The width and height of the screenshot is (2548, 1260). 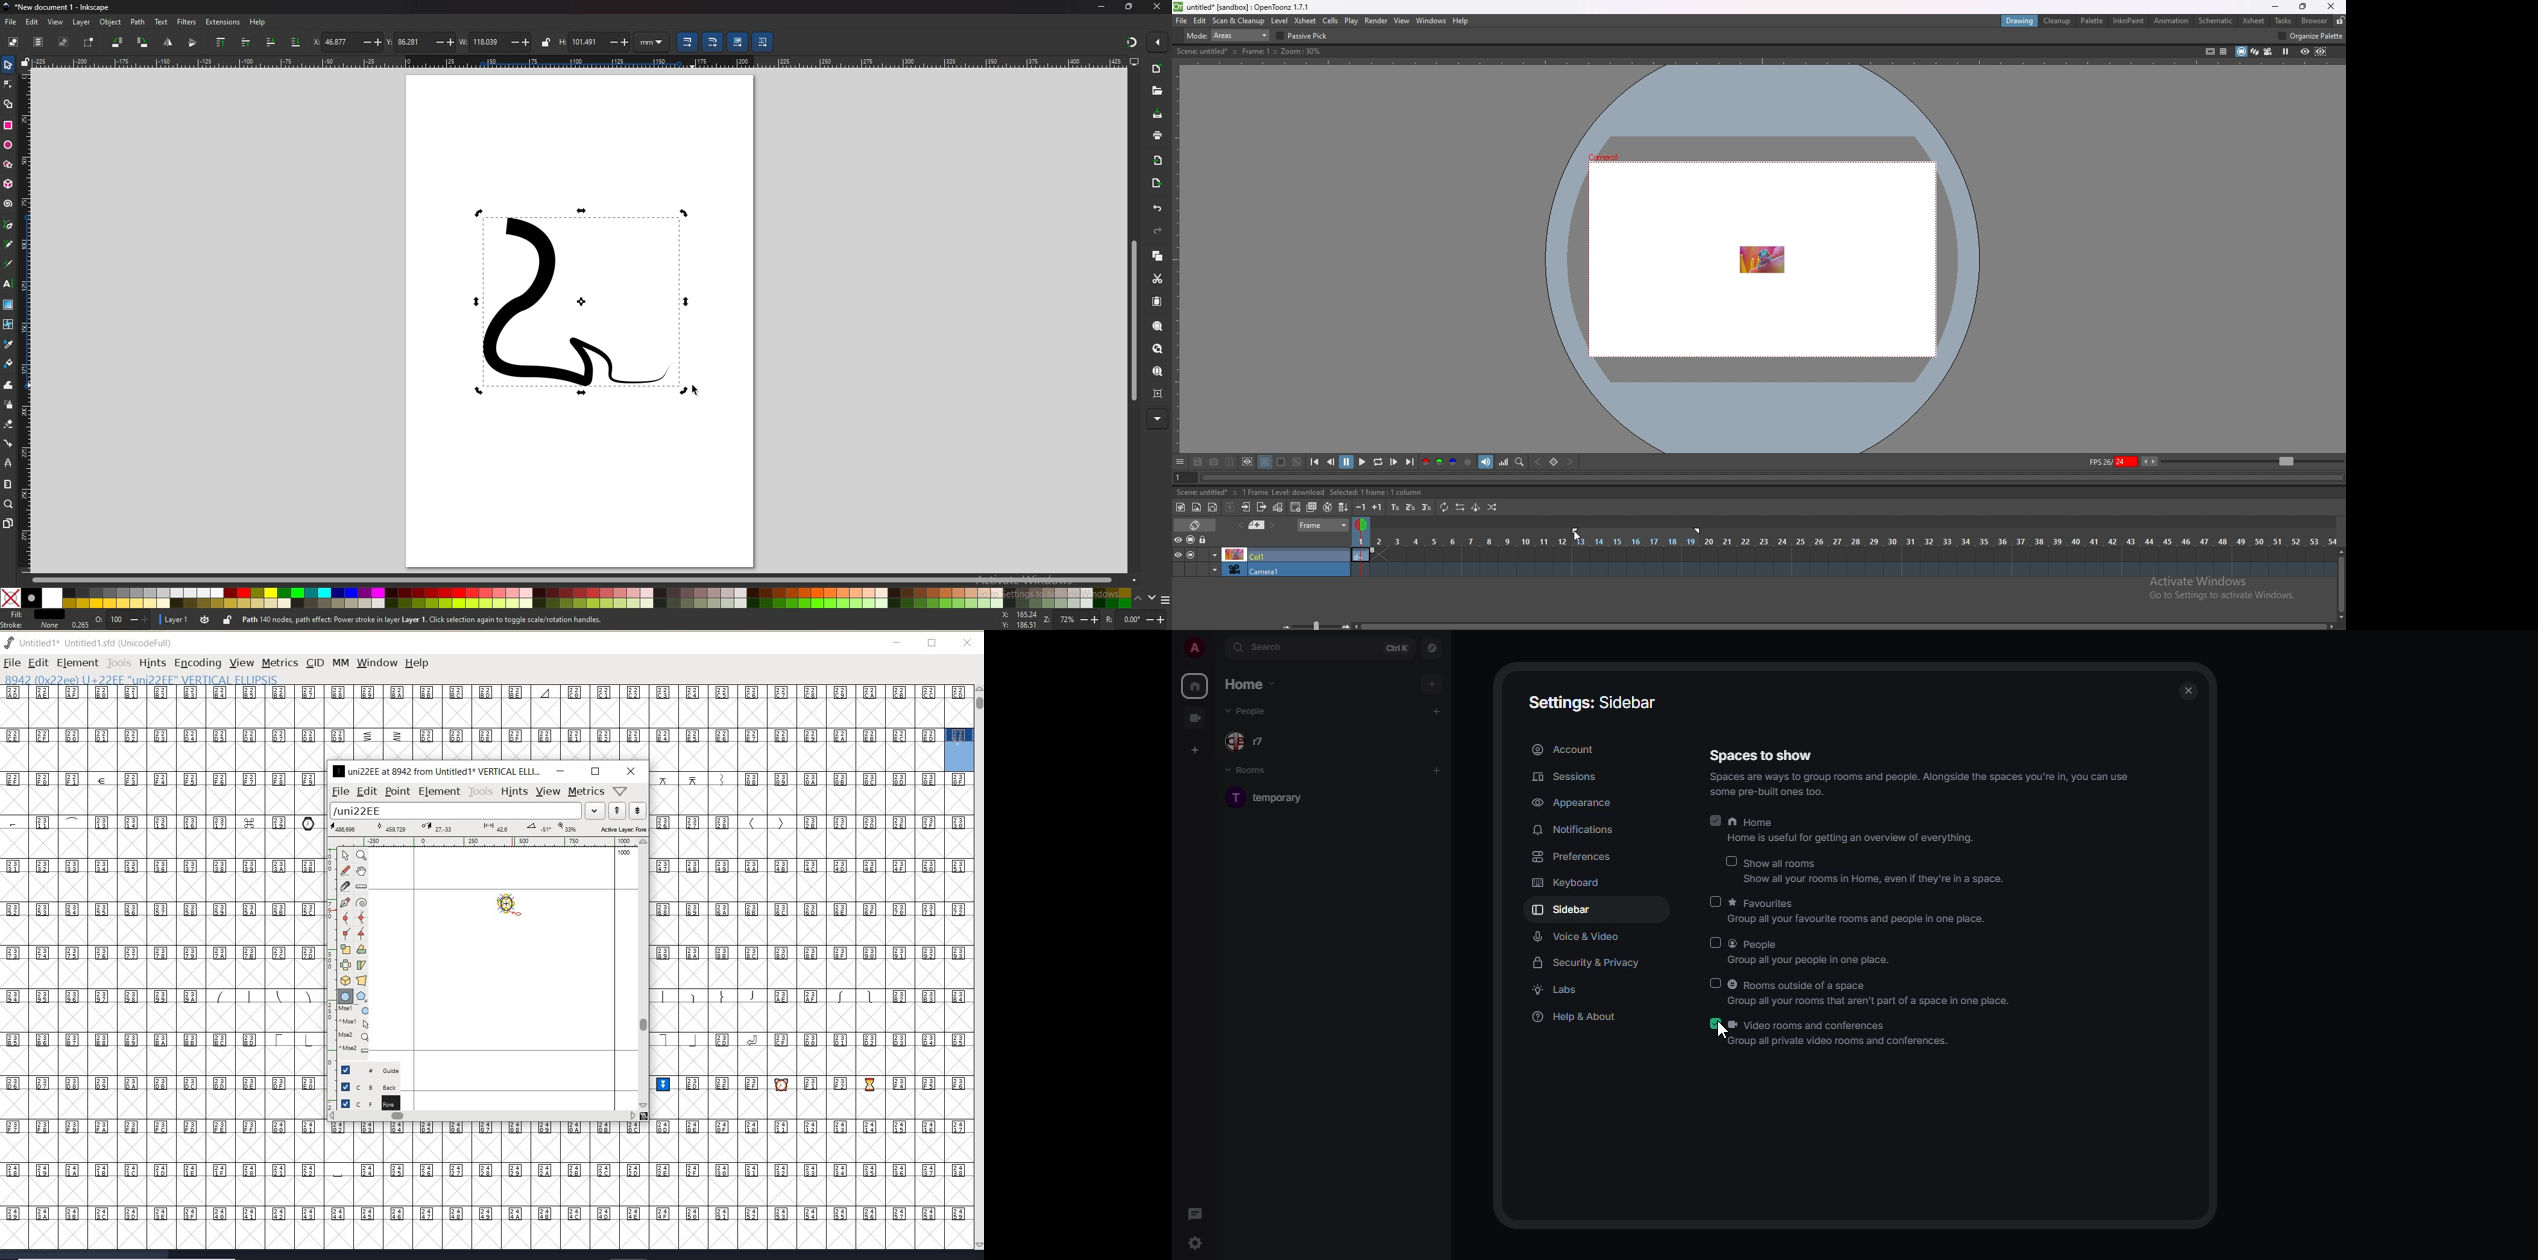 I want to click on play, so click(x=1351, y=21).